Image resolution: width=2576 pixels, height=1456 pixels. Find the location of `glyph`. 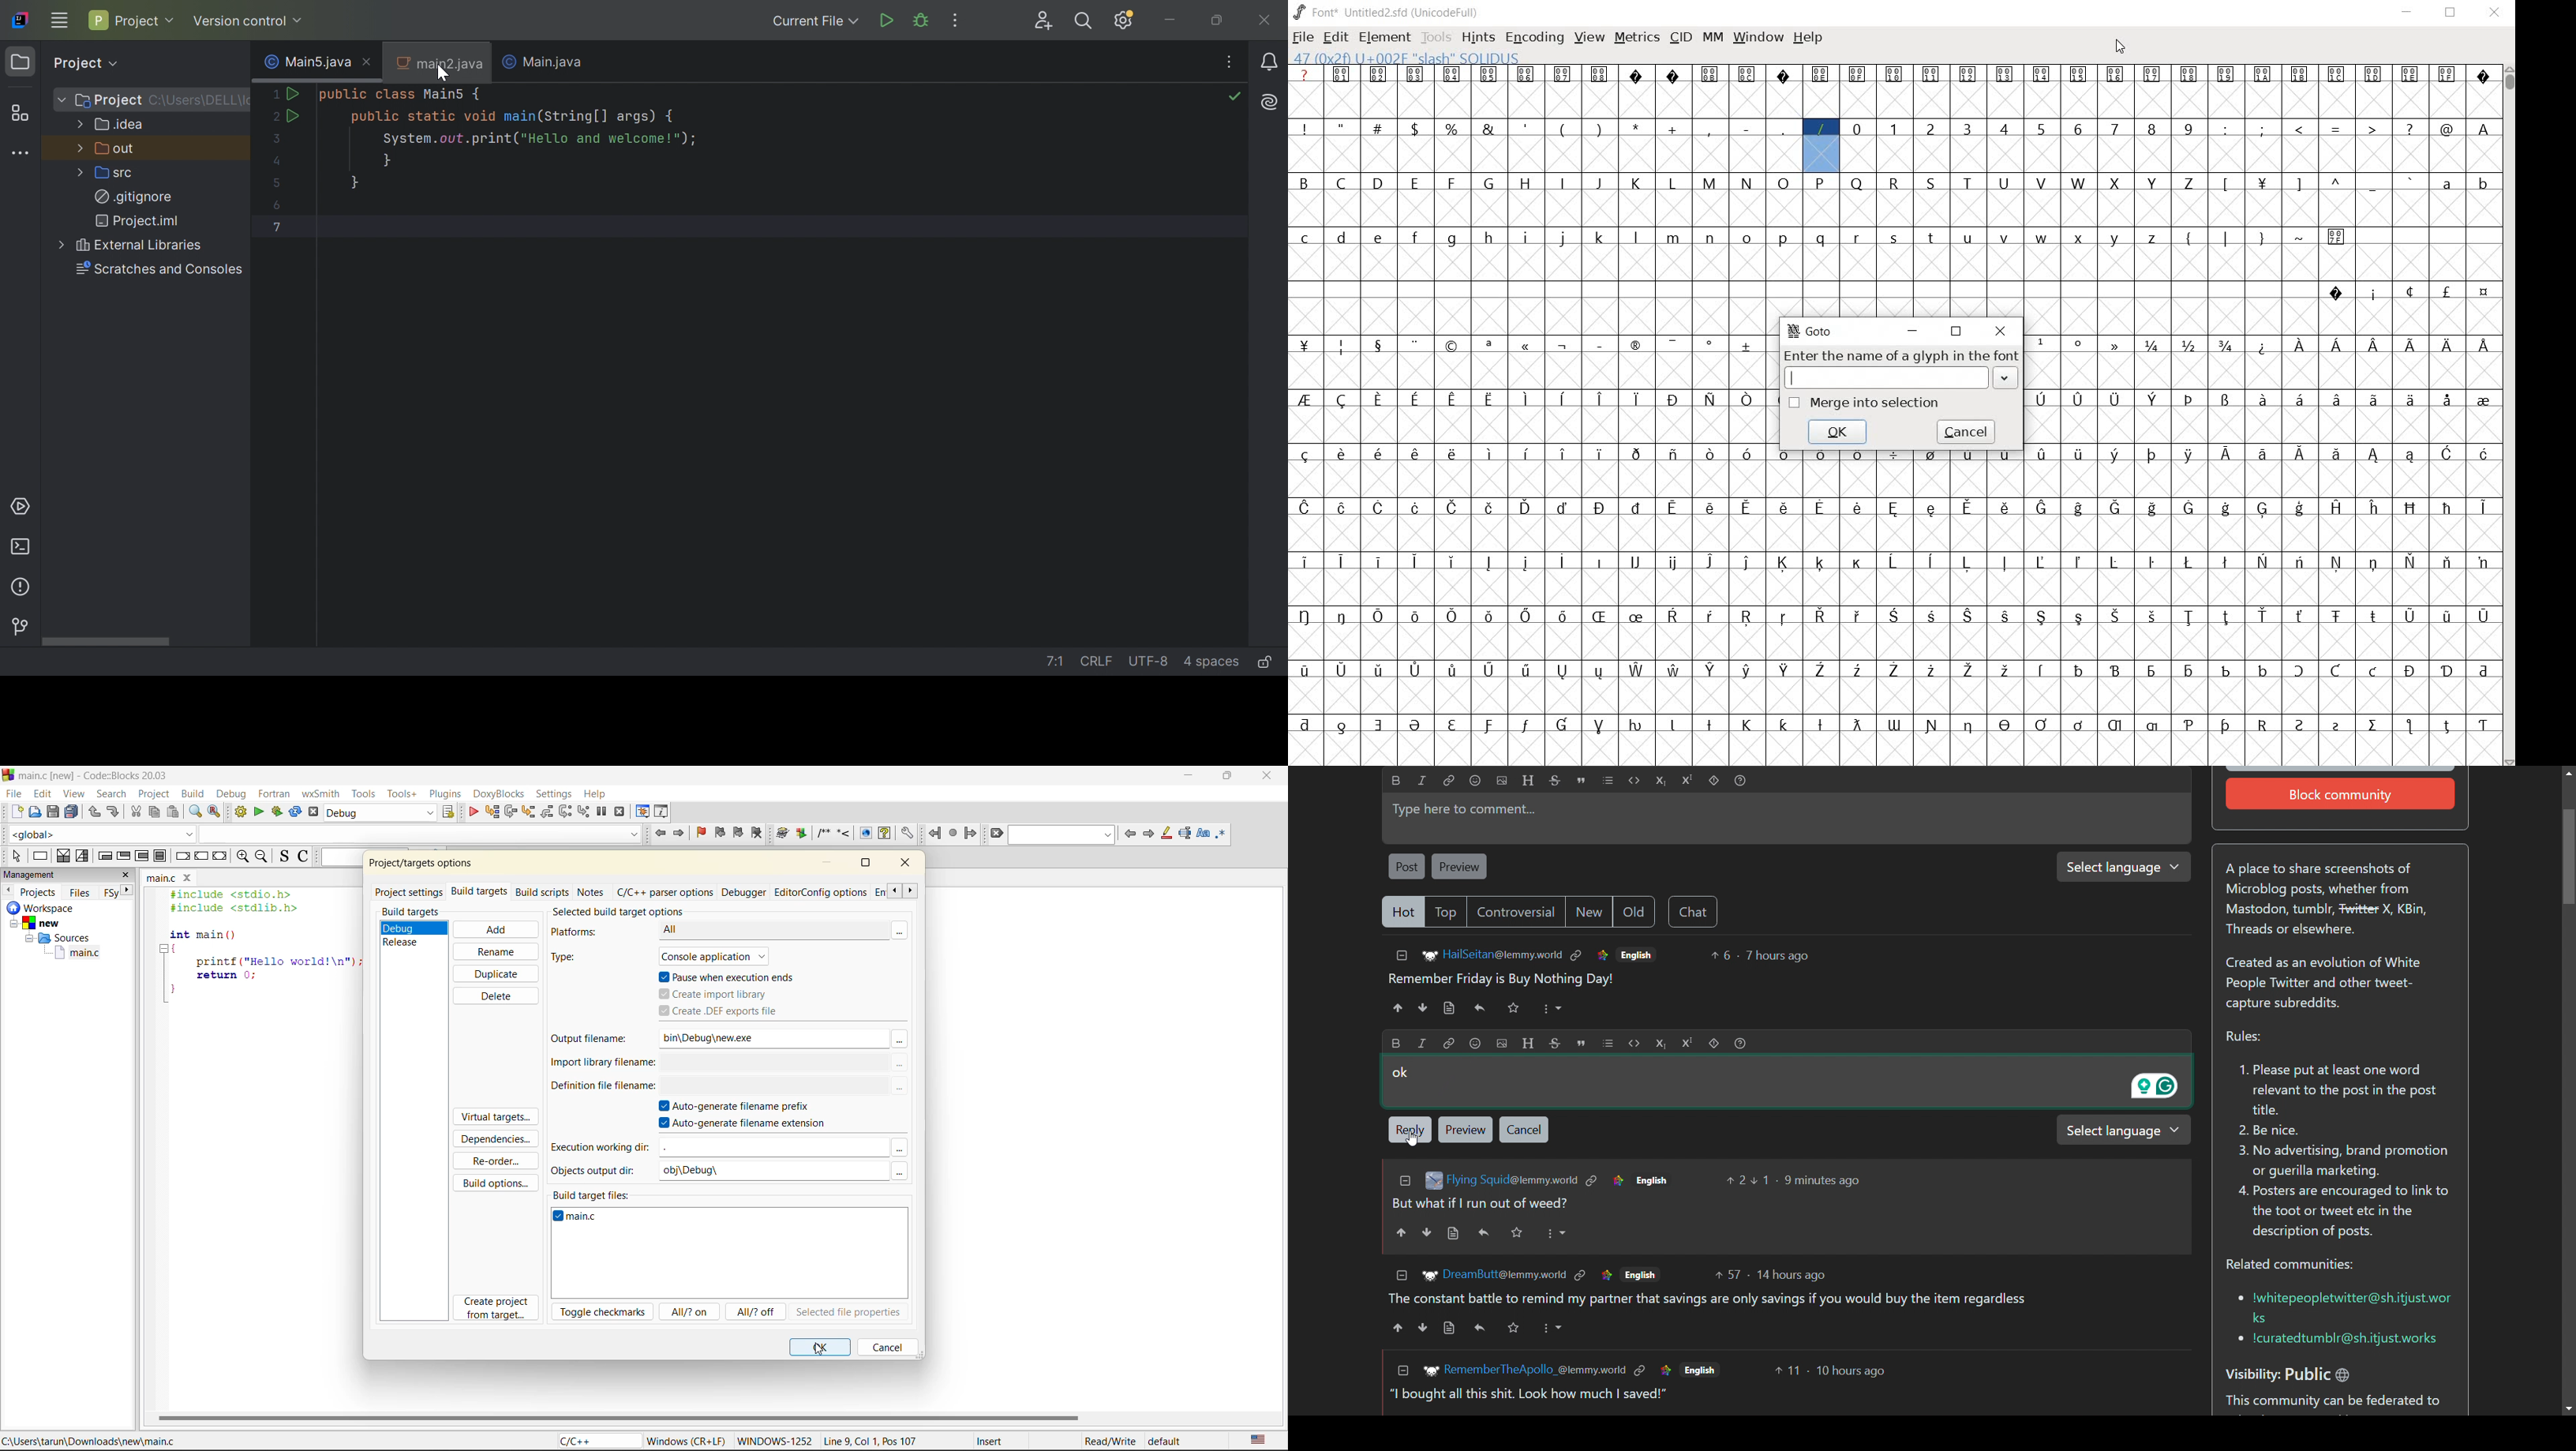

glyph is located at coordinates (2411, 561).